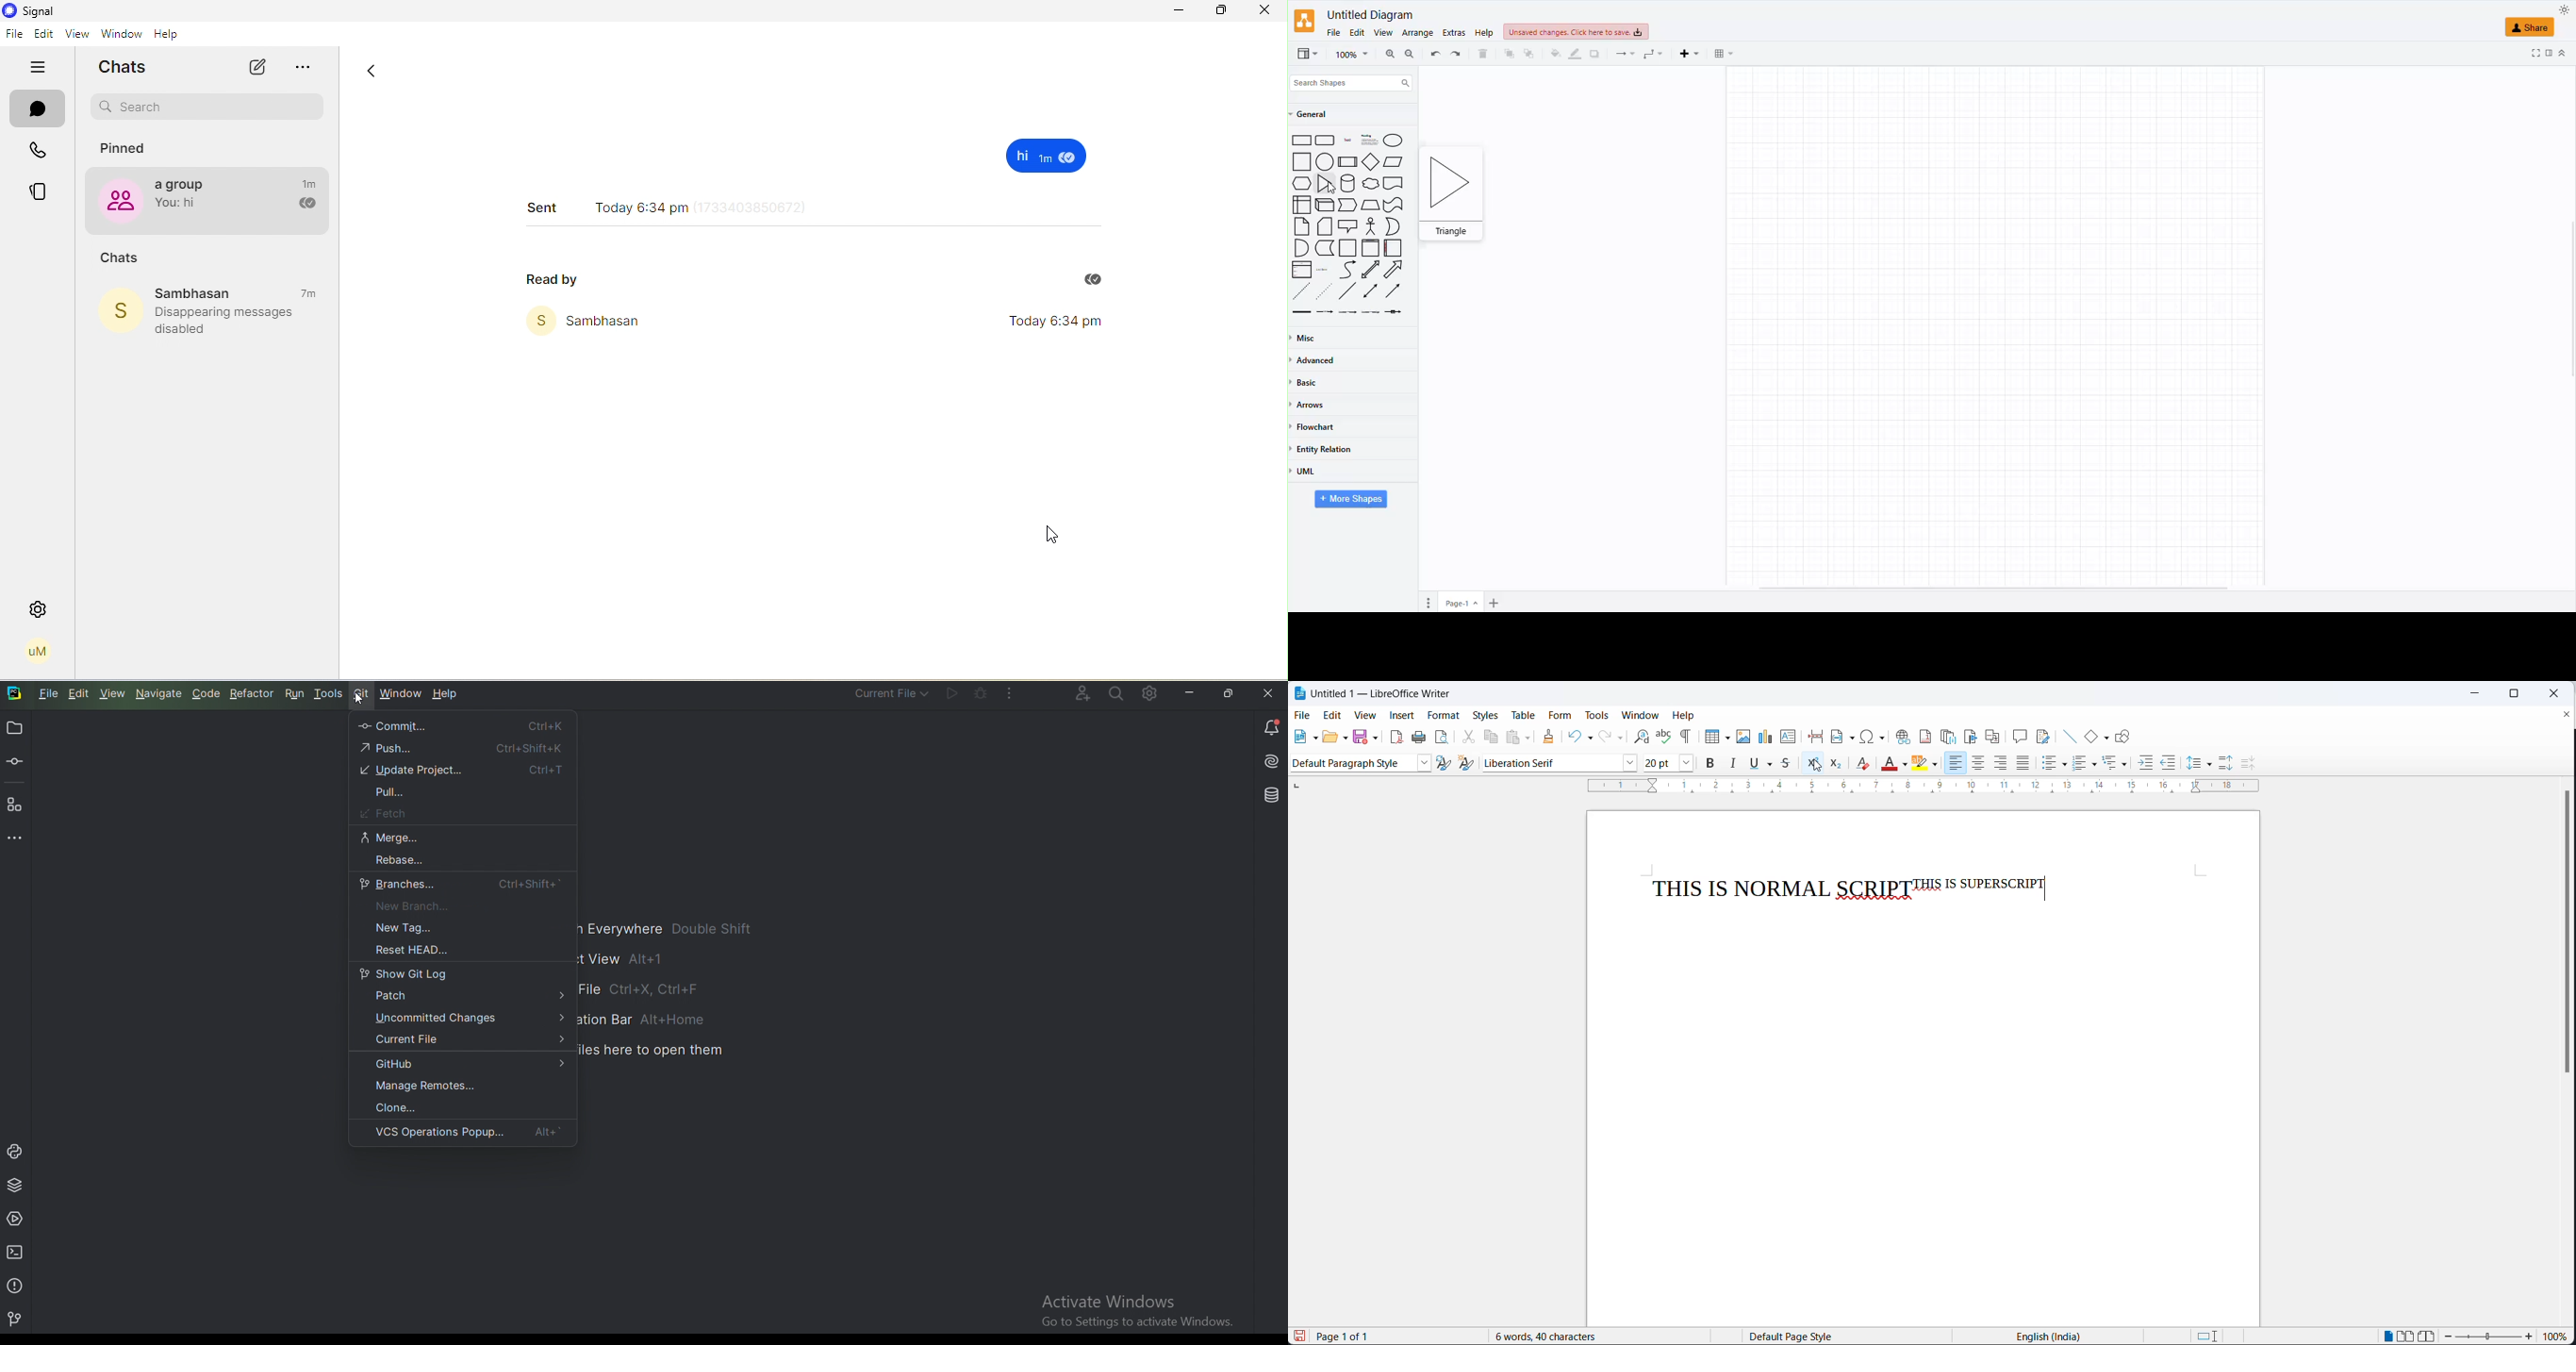 The image size is (2576, 1372). Describe the element at coordinates (1360, 716) in the screenshot. I see `view` at that location.